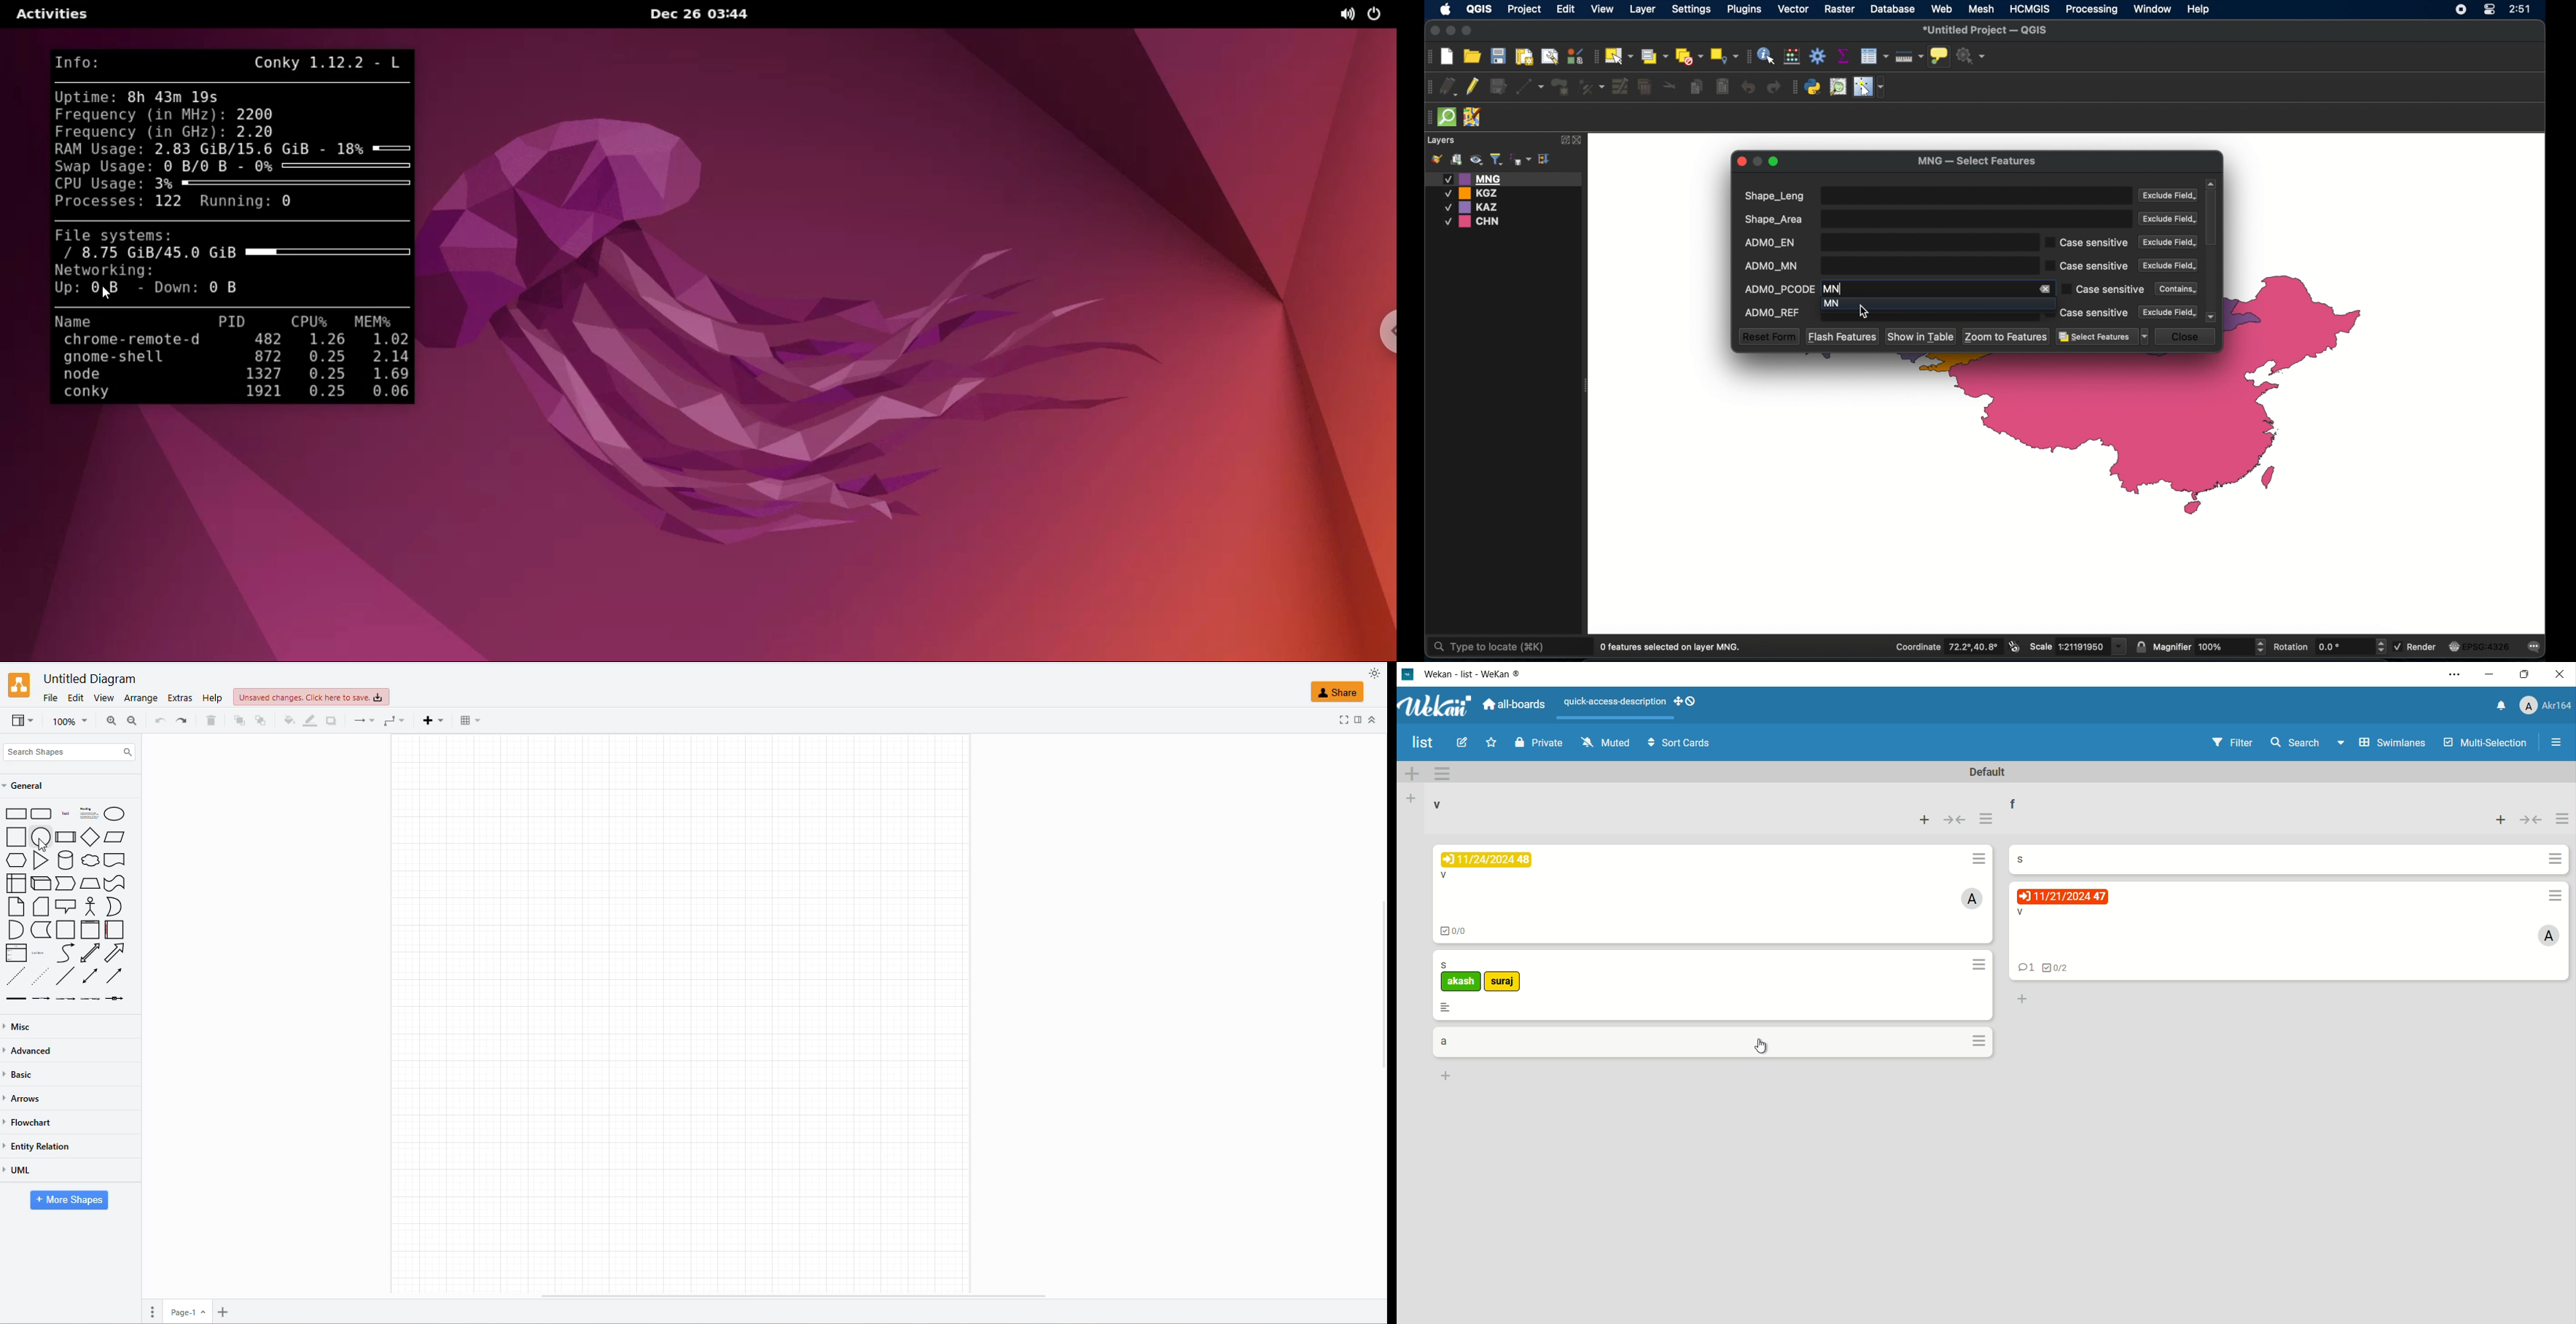 The image size is (2576, 1344). What do you see at coordinates (2492, 676) in the screenshot?
I see `minimize` at bounding box center [2492, 676].